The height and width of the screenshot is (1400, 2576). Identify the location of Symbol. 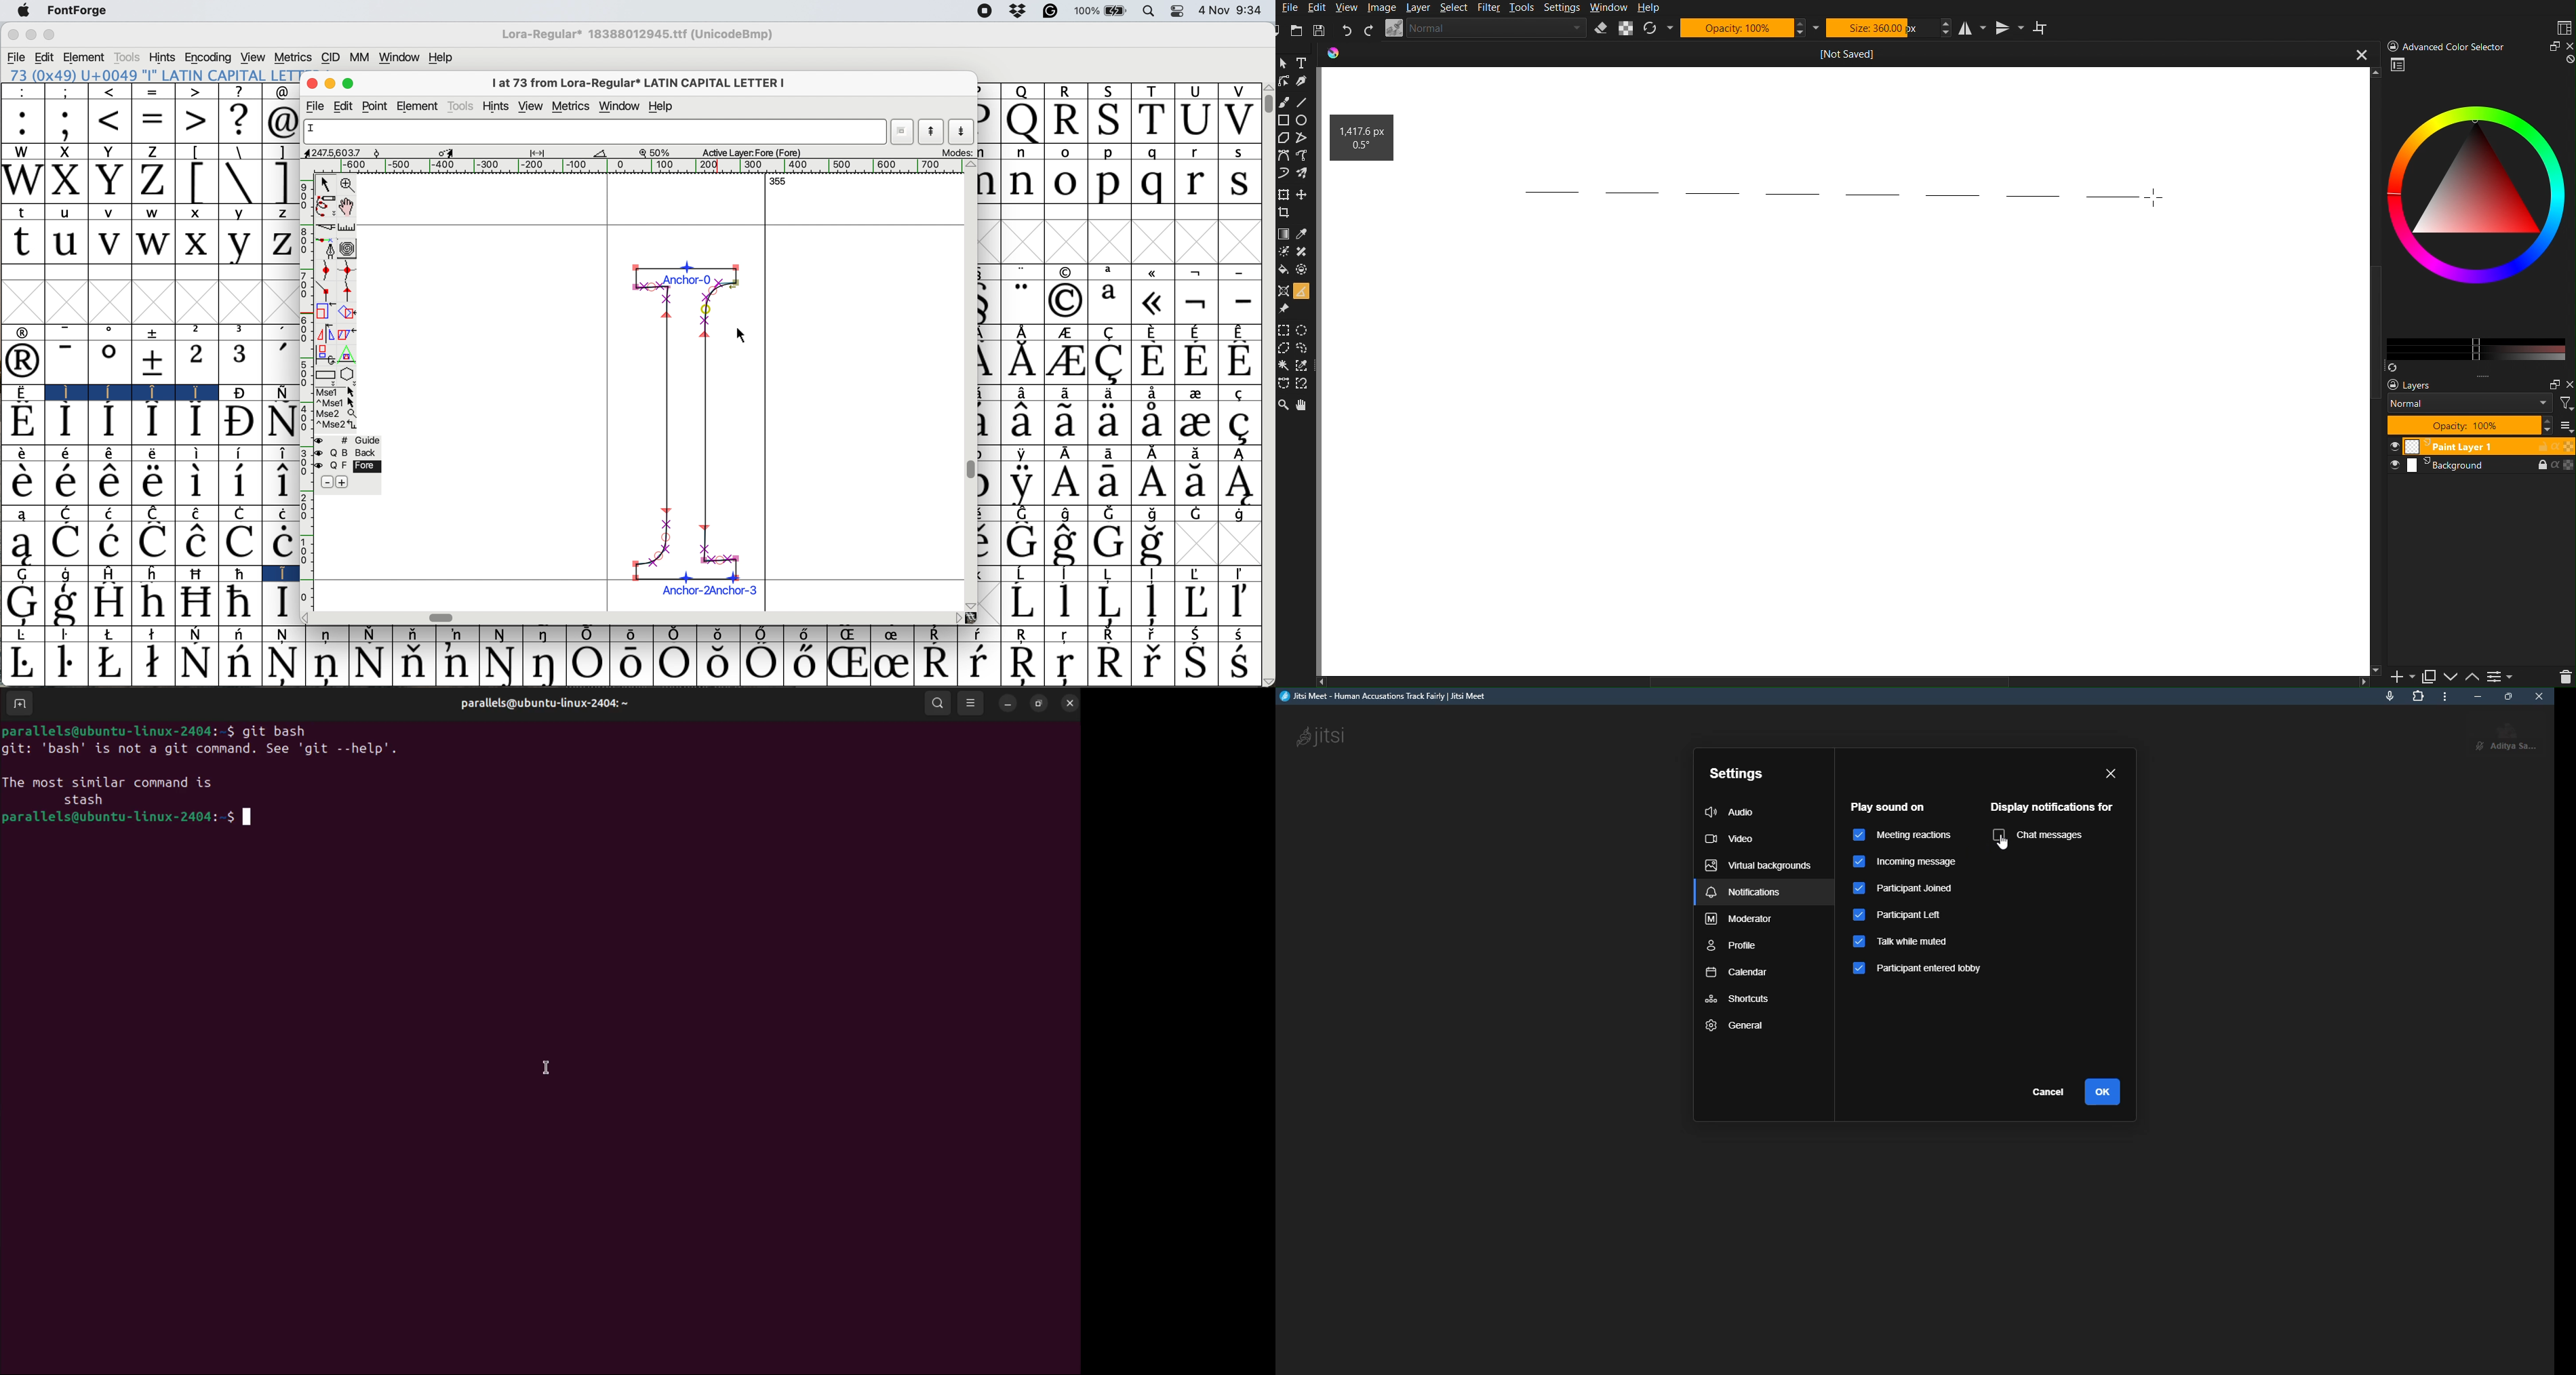
(193, 393).